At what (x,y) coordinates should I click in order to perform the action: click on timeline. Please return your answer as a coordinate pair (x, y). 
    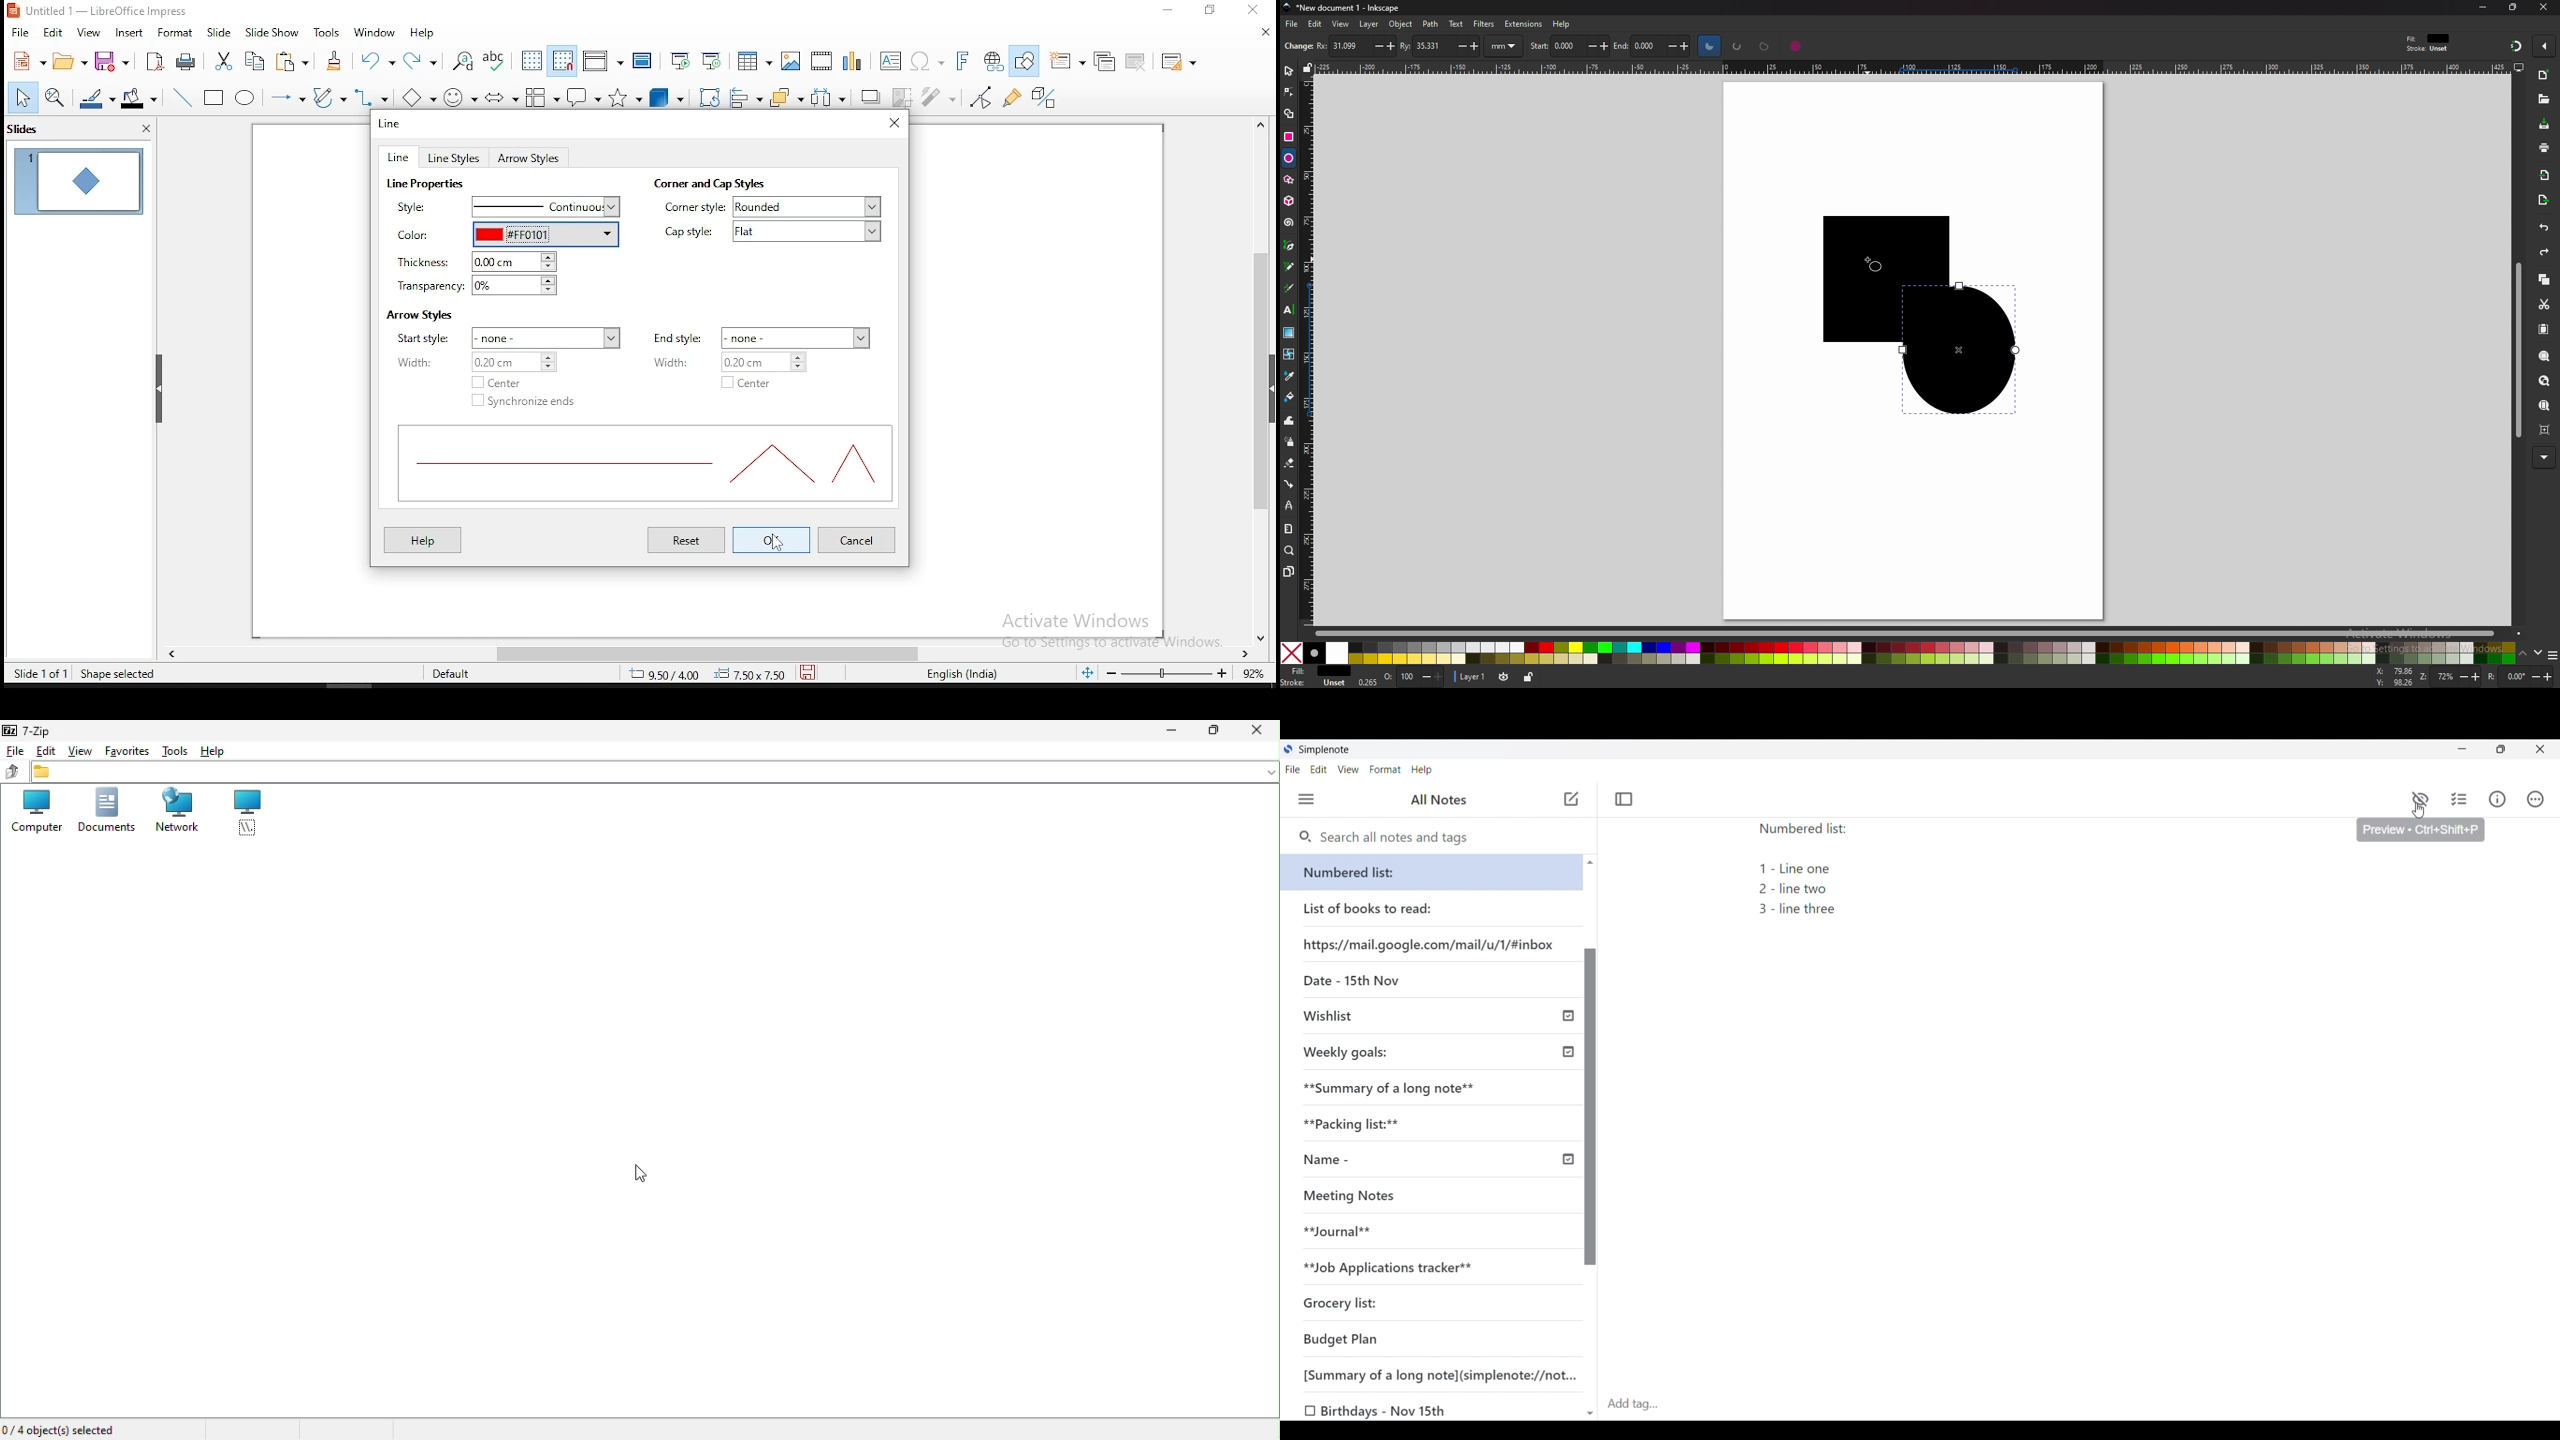
    Looking at the image, I should click on (1569, 1159).